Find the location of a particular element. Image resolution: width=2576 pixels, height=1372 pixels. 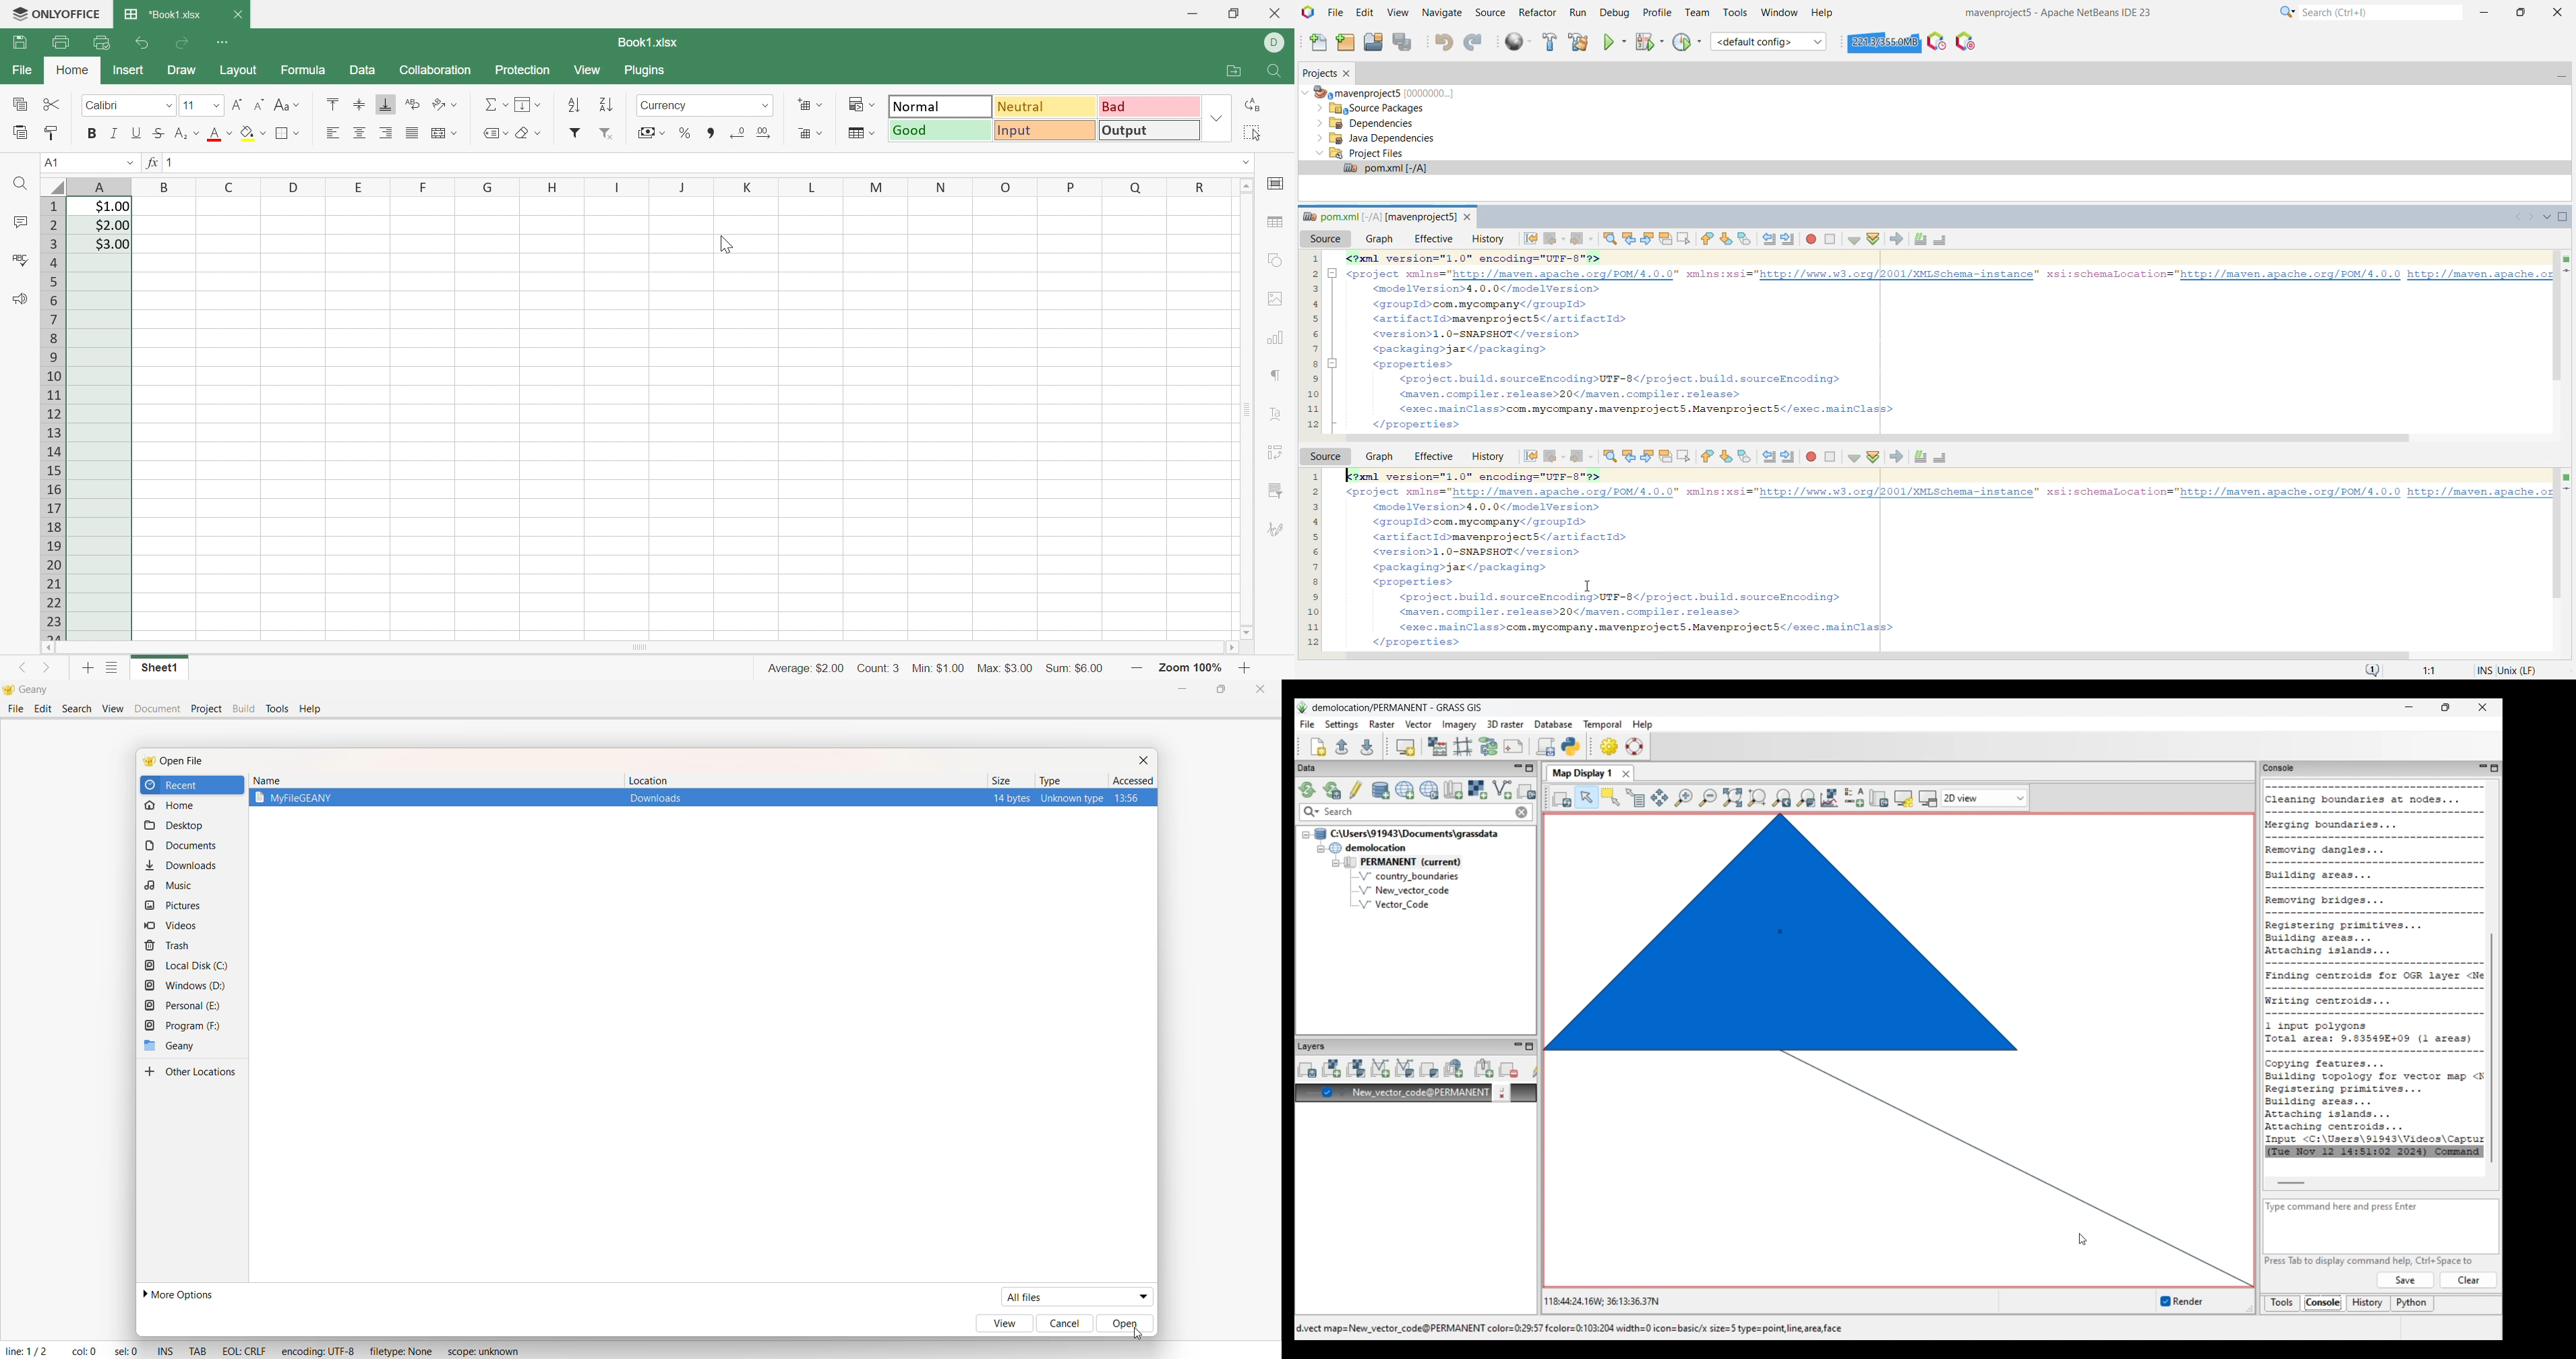

Next is located at coordinates (47, 670).